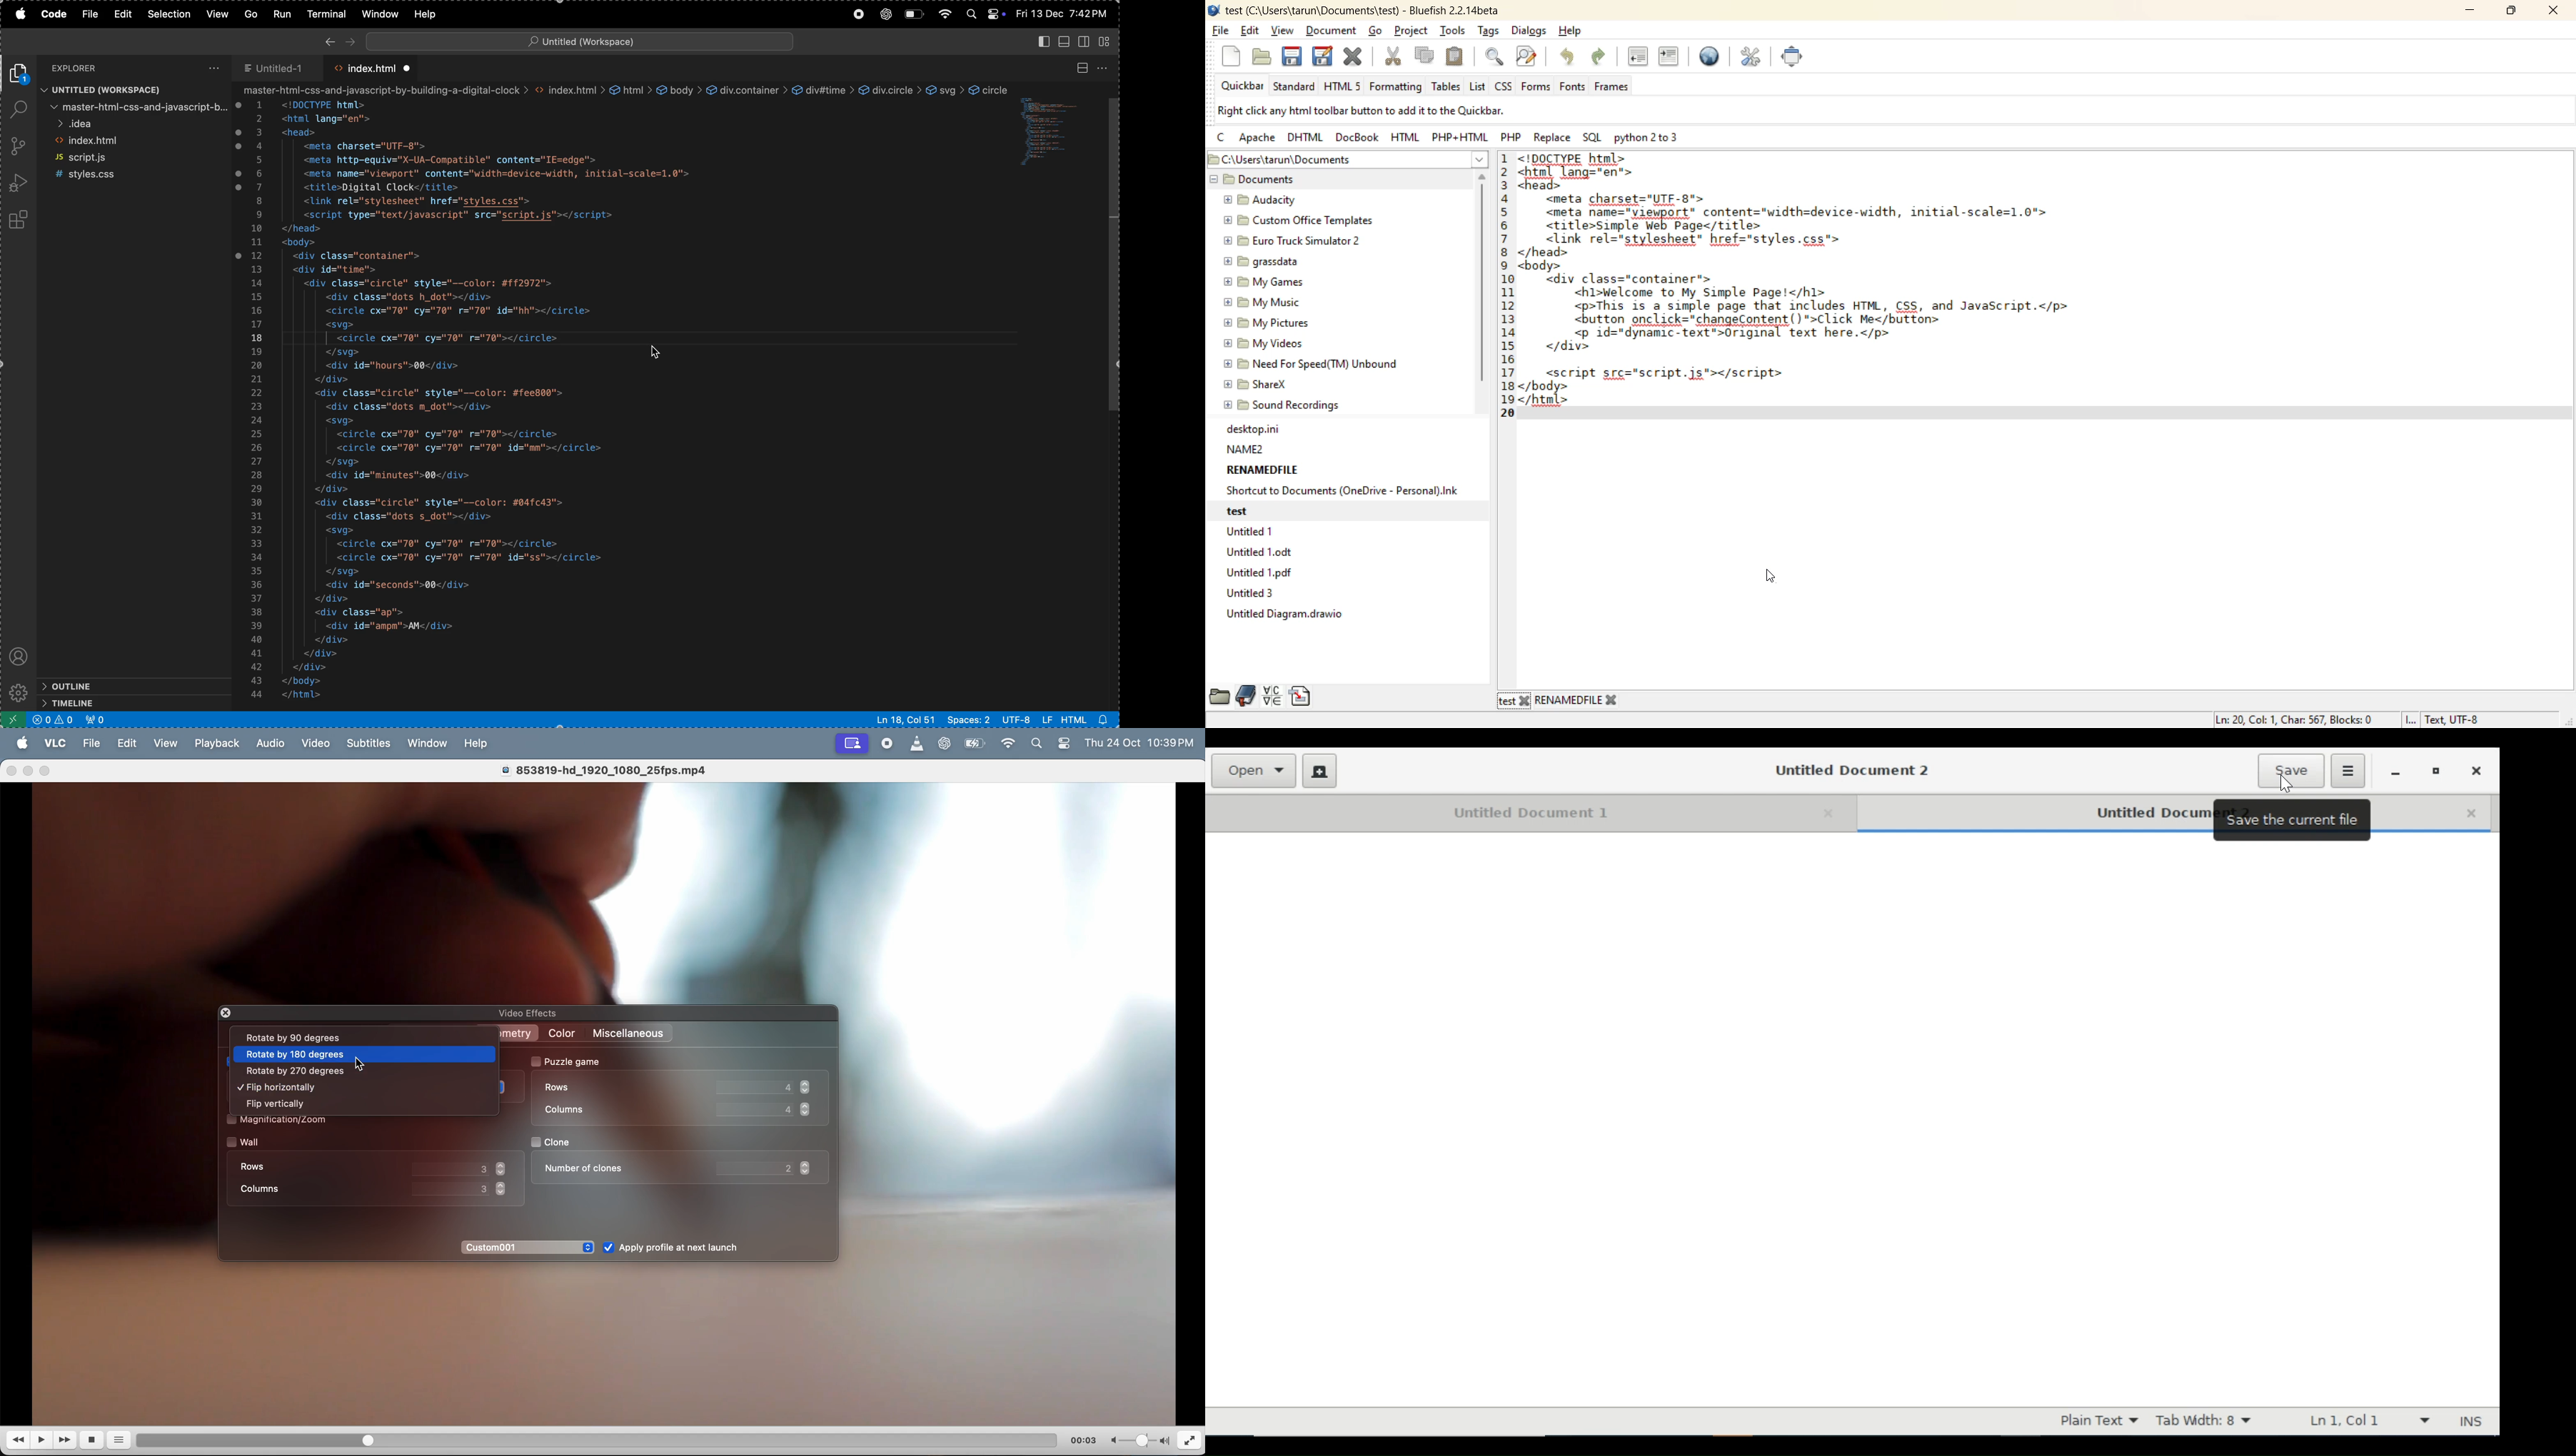 This screenshot has width=2576, height=1456. I want to click on vlc menu, so click(55, 744).